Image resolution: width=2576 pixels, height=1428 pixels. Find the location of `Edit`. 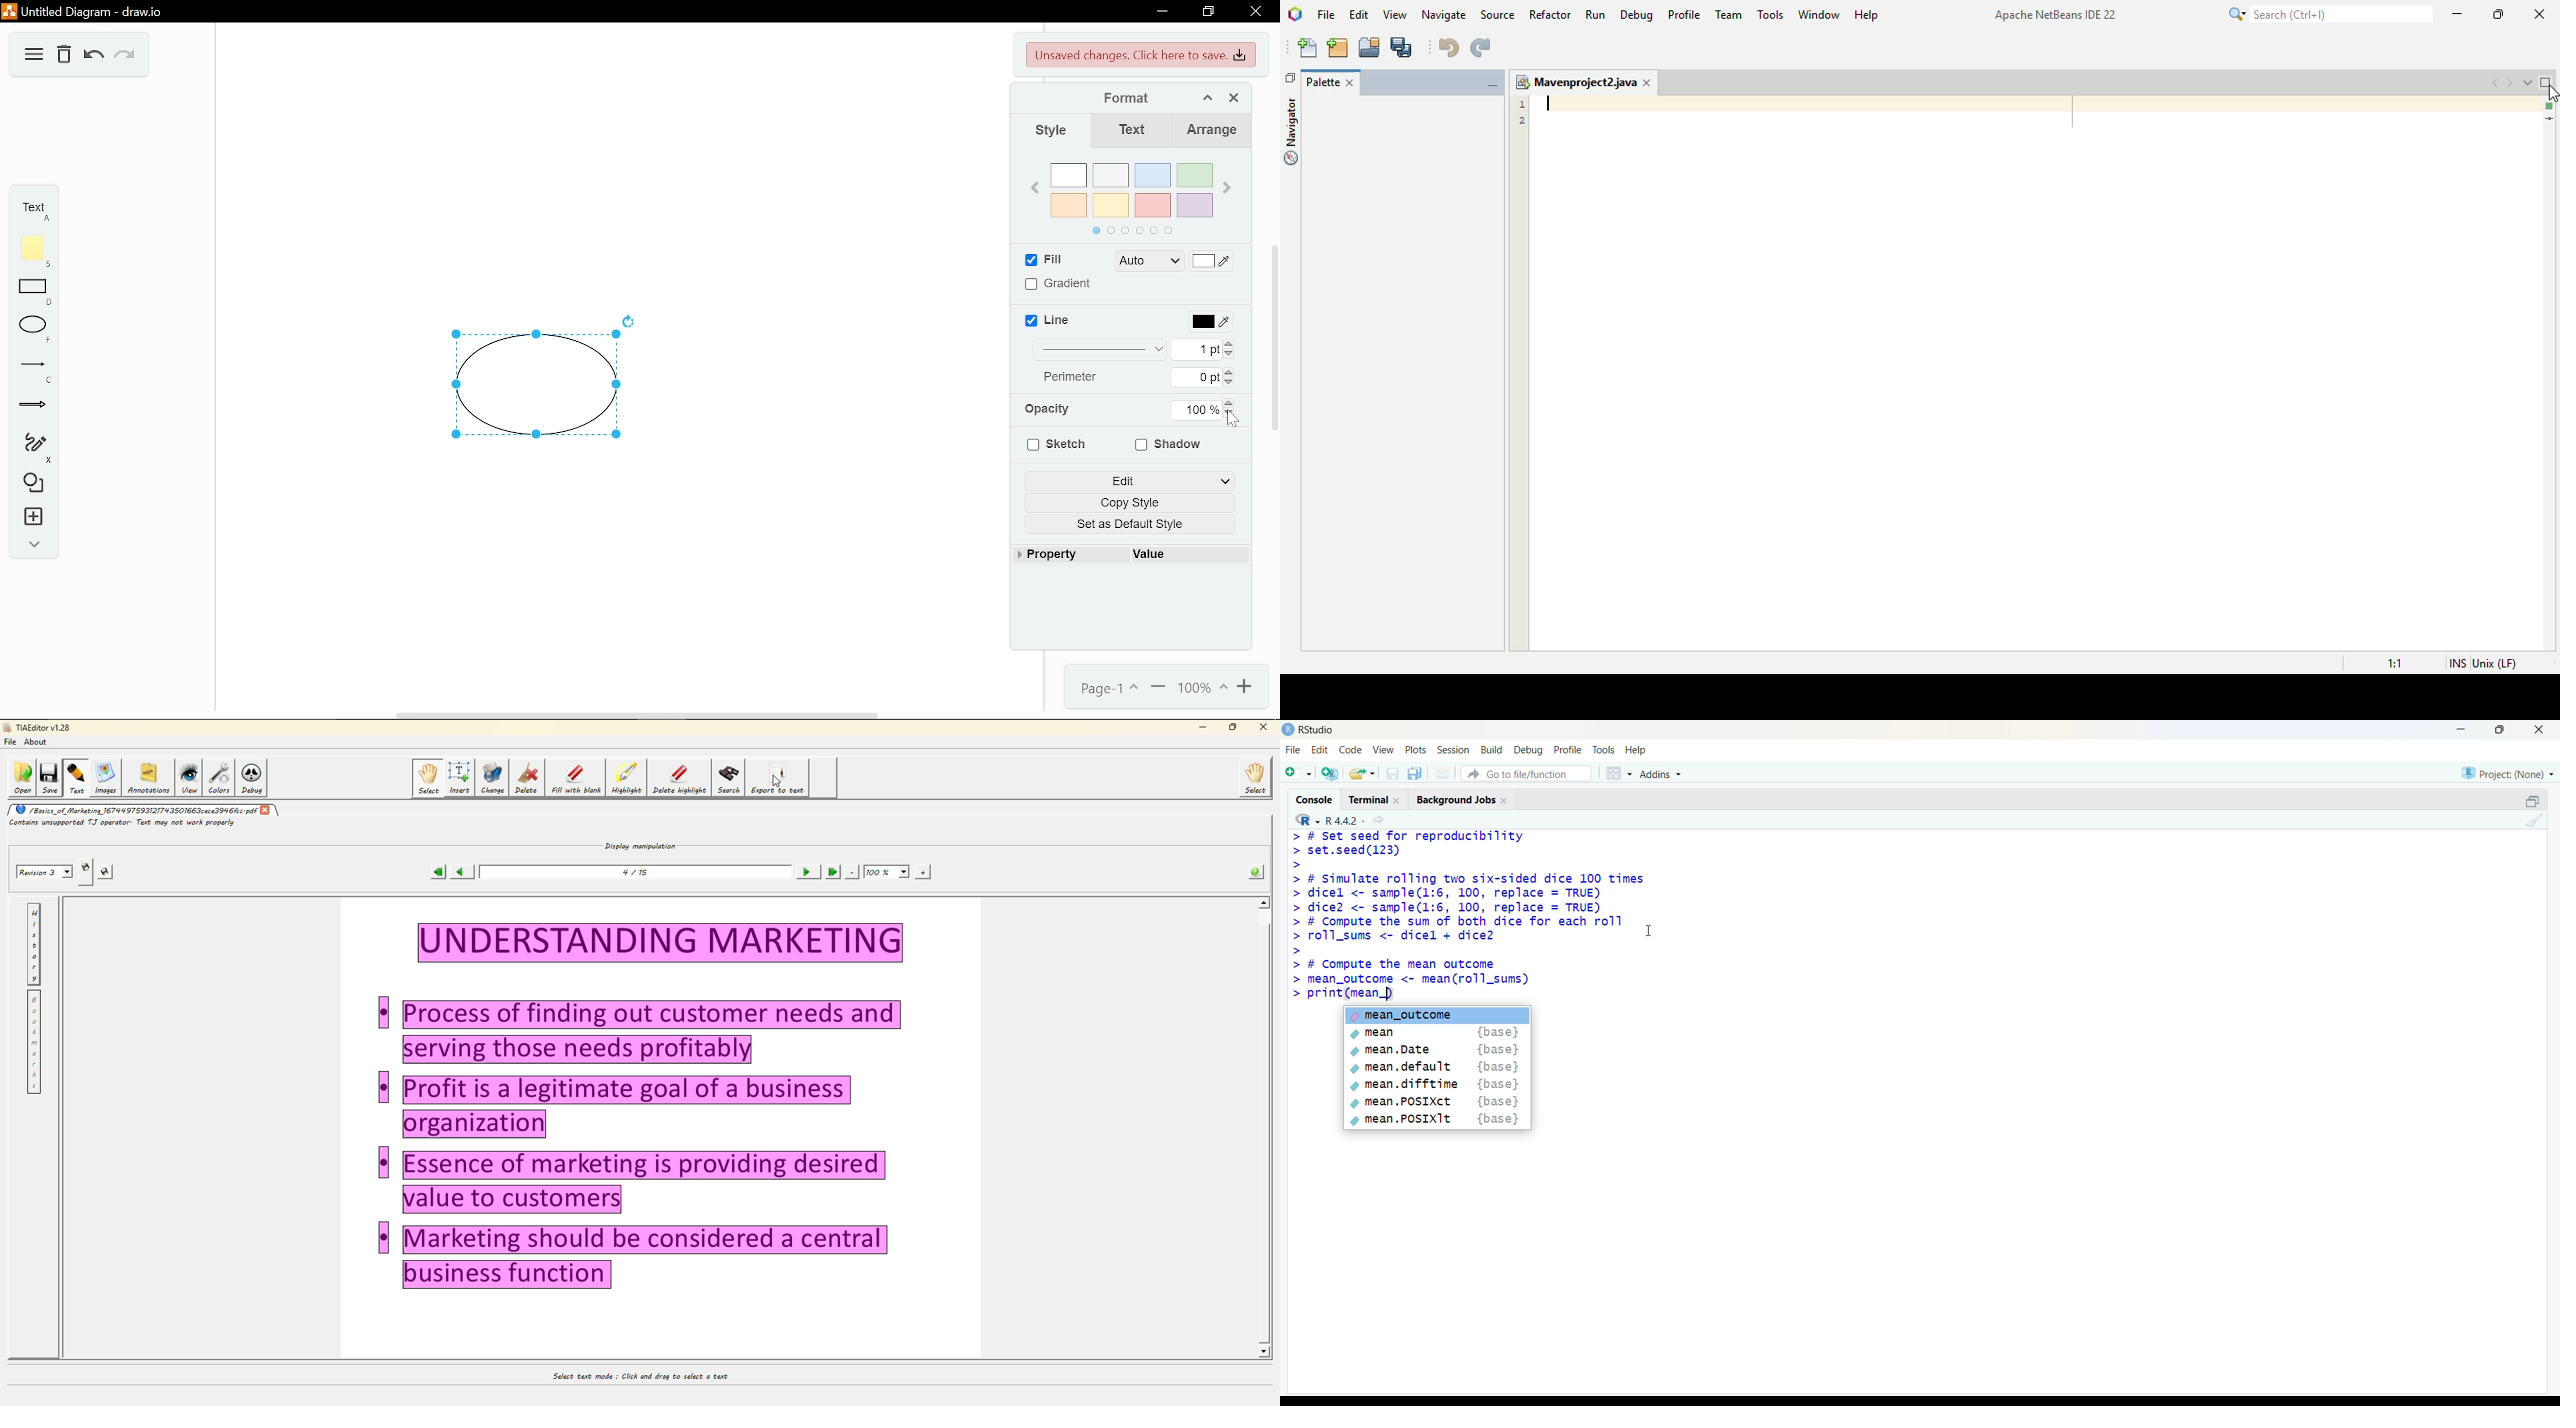

Edit is located at coordinates (1131, 481).